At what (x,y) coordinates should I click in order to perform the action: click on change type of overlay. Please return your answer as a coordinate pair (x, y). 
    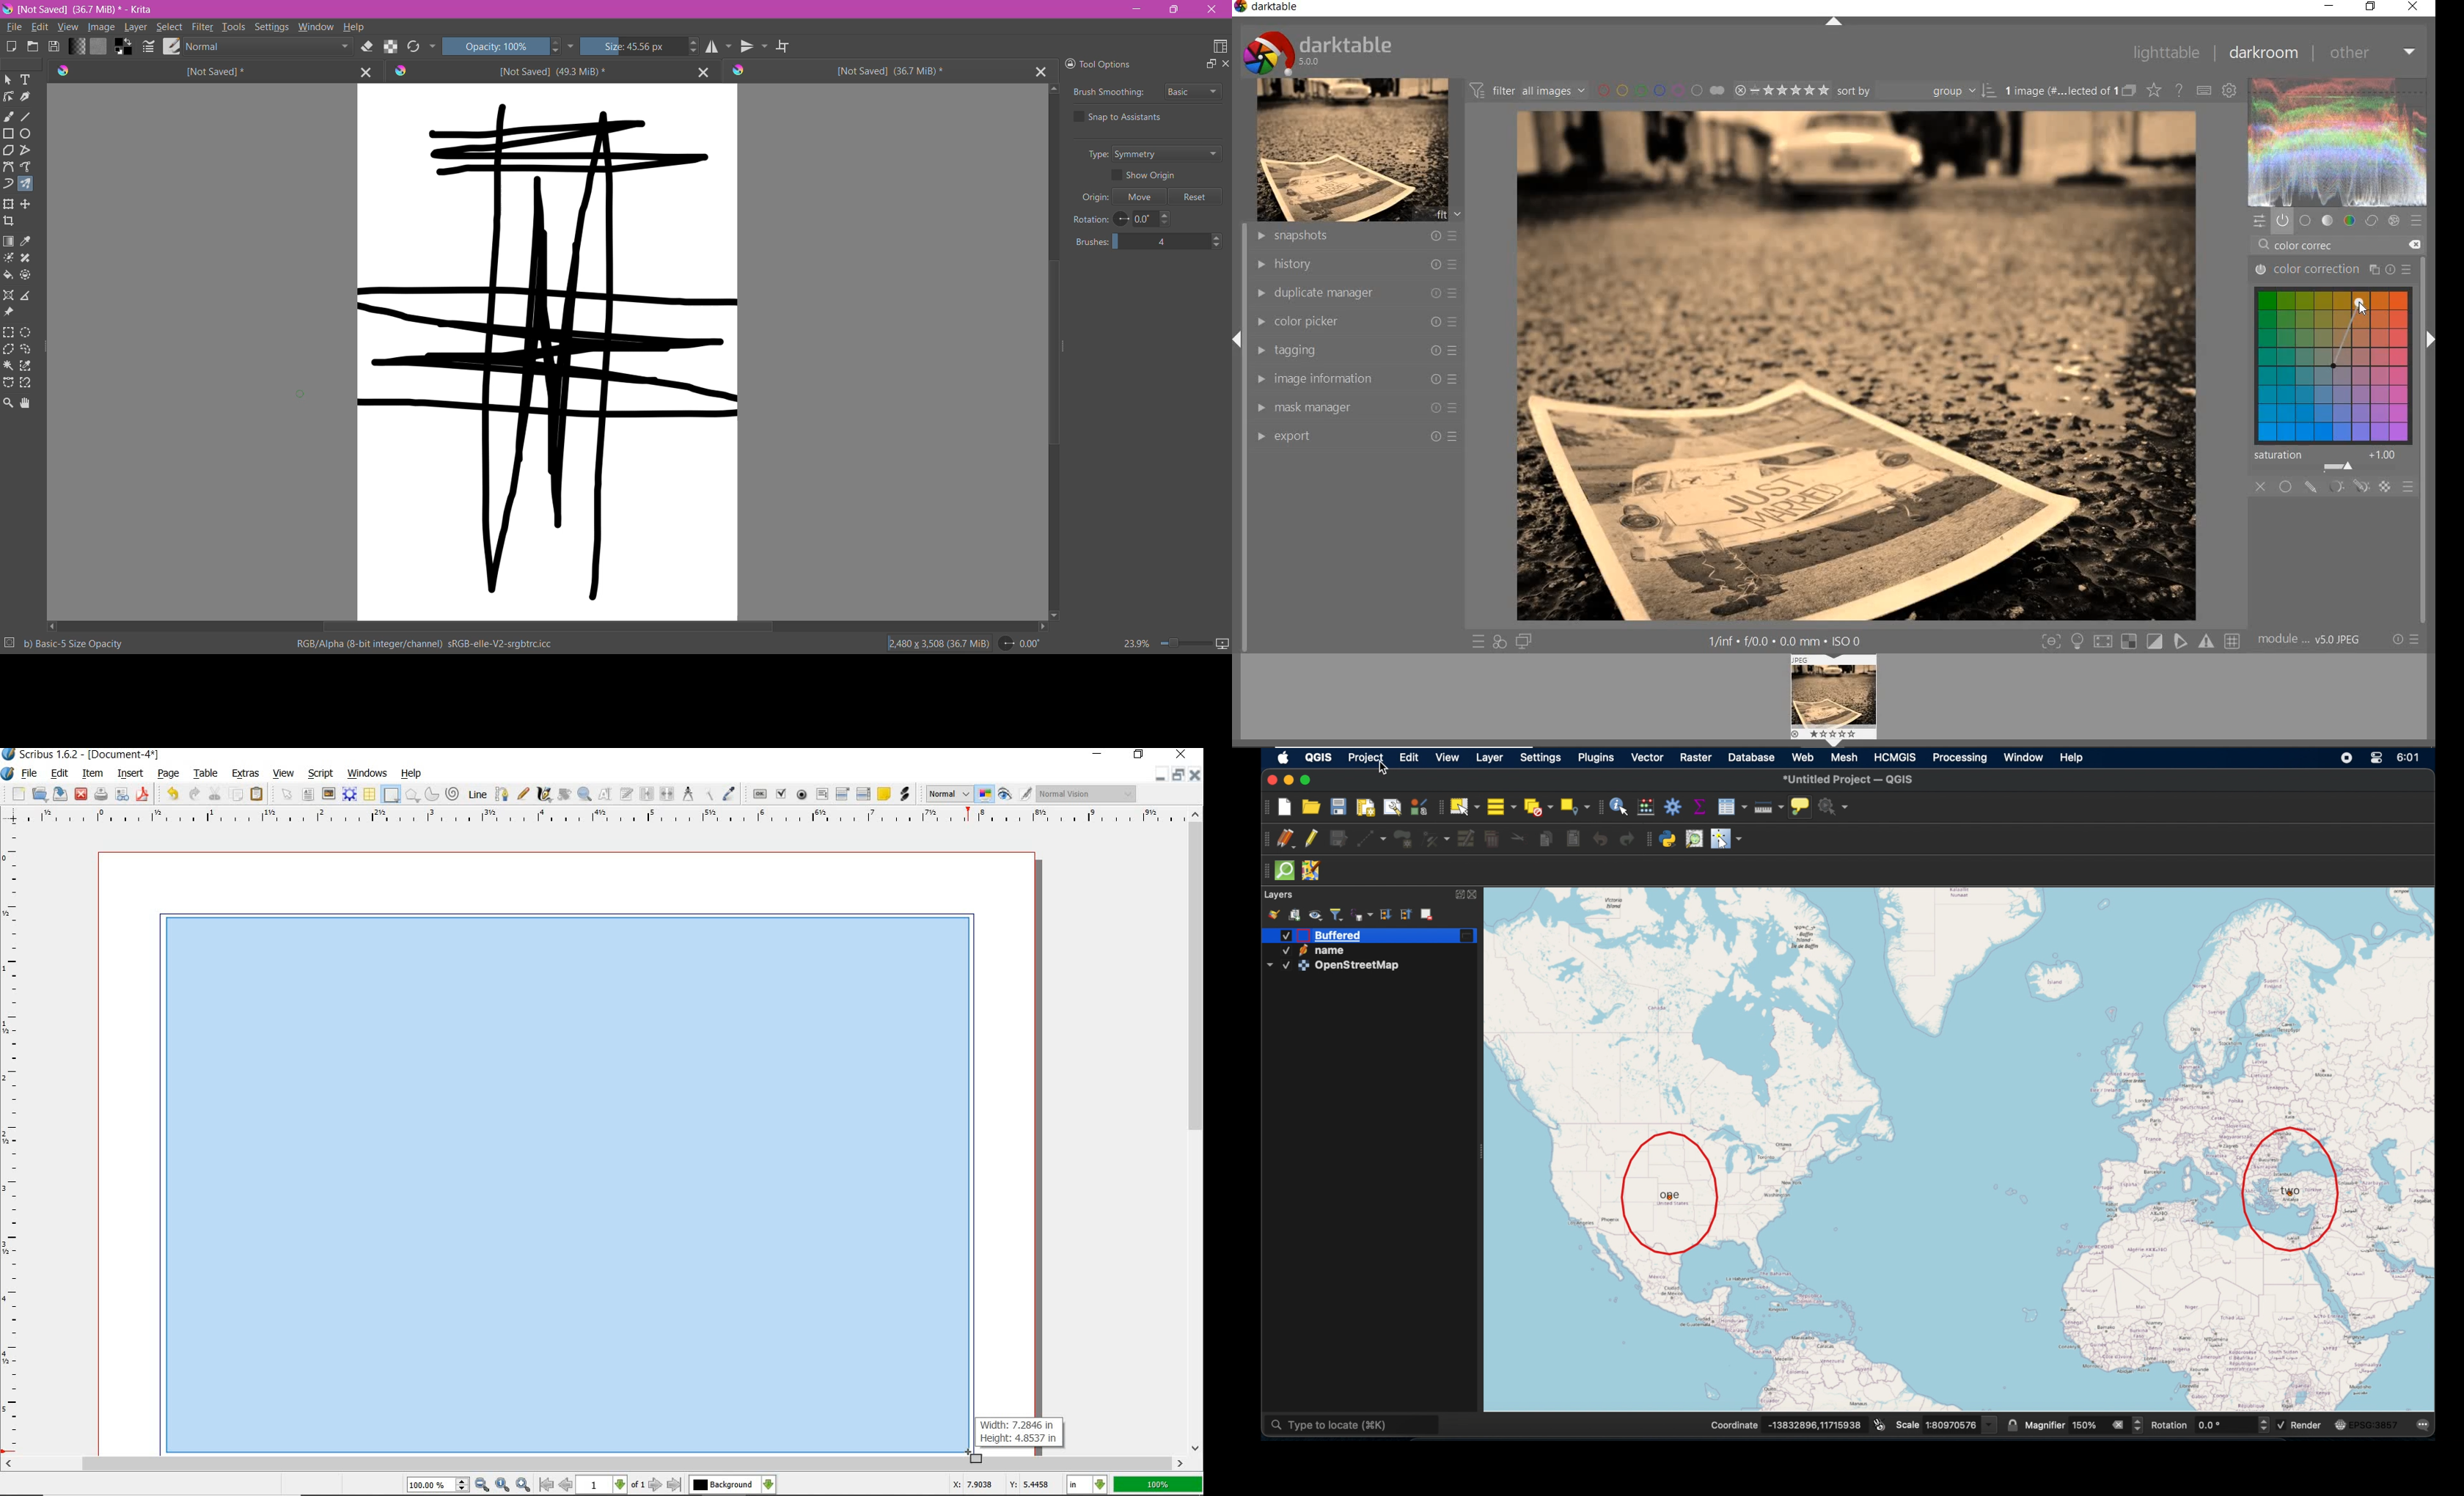
    Looking at the image, I should click on (2153, 91).